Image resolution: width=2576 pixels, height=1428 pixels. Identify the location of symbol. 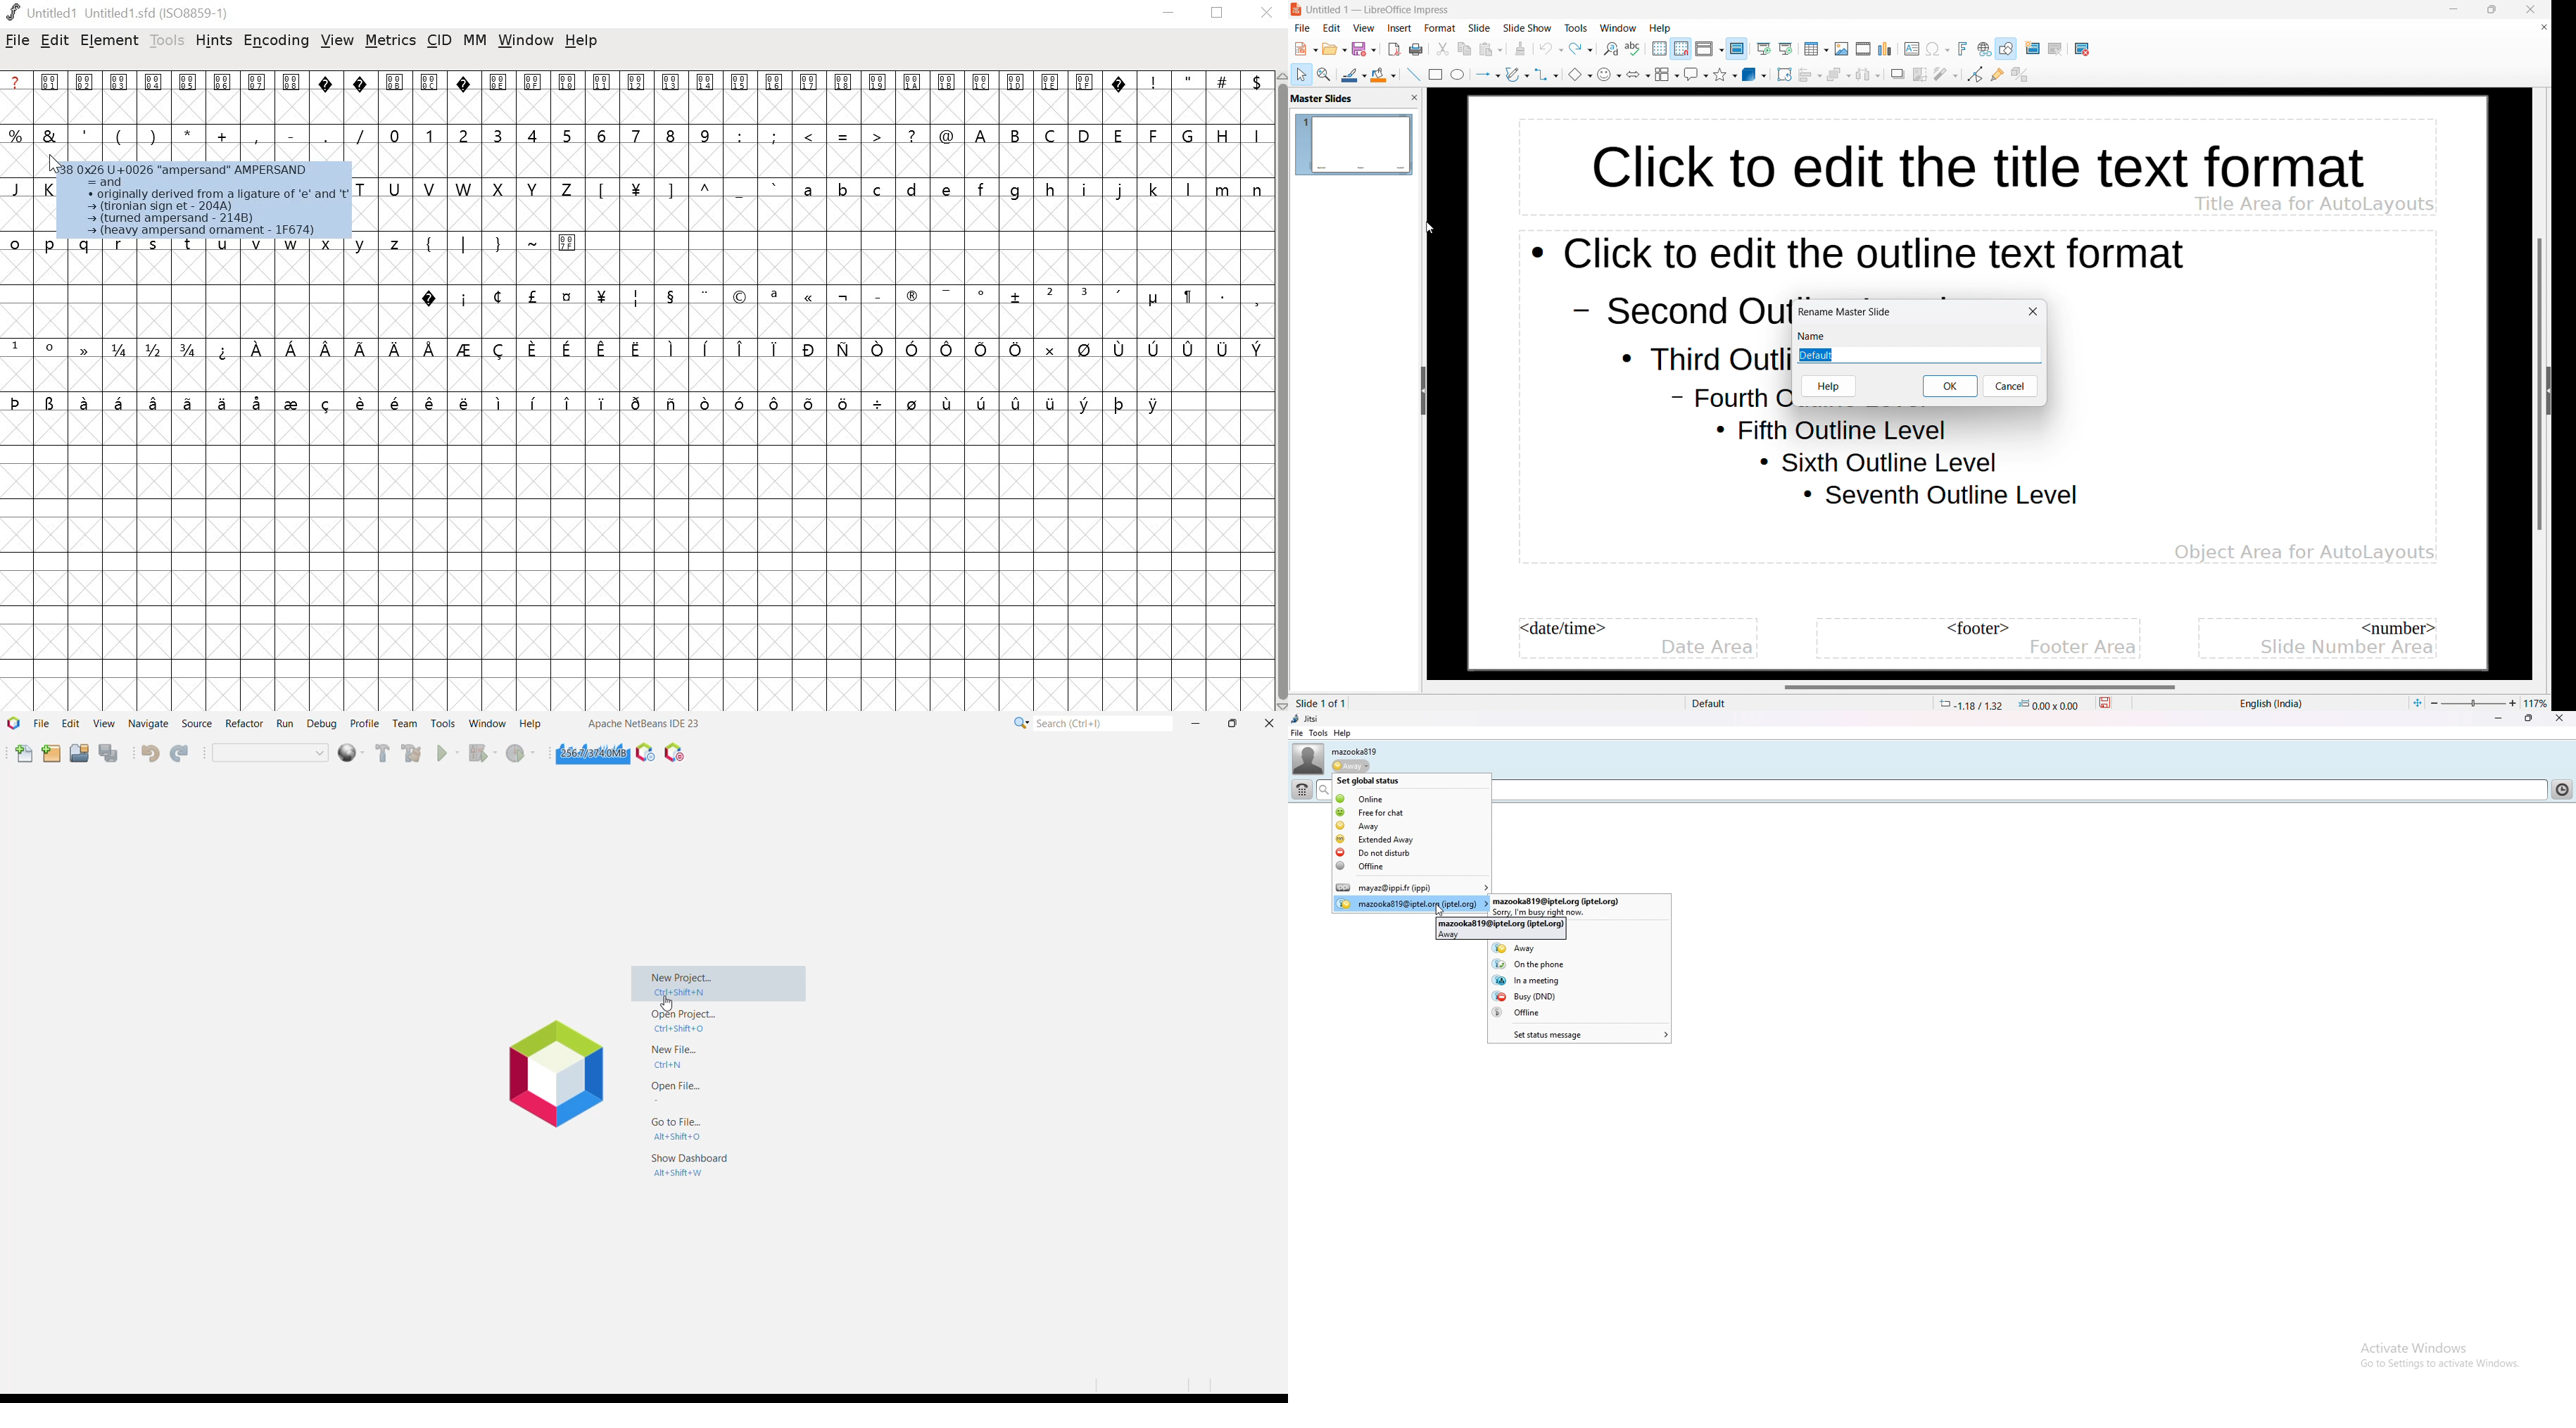
(672, 402).